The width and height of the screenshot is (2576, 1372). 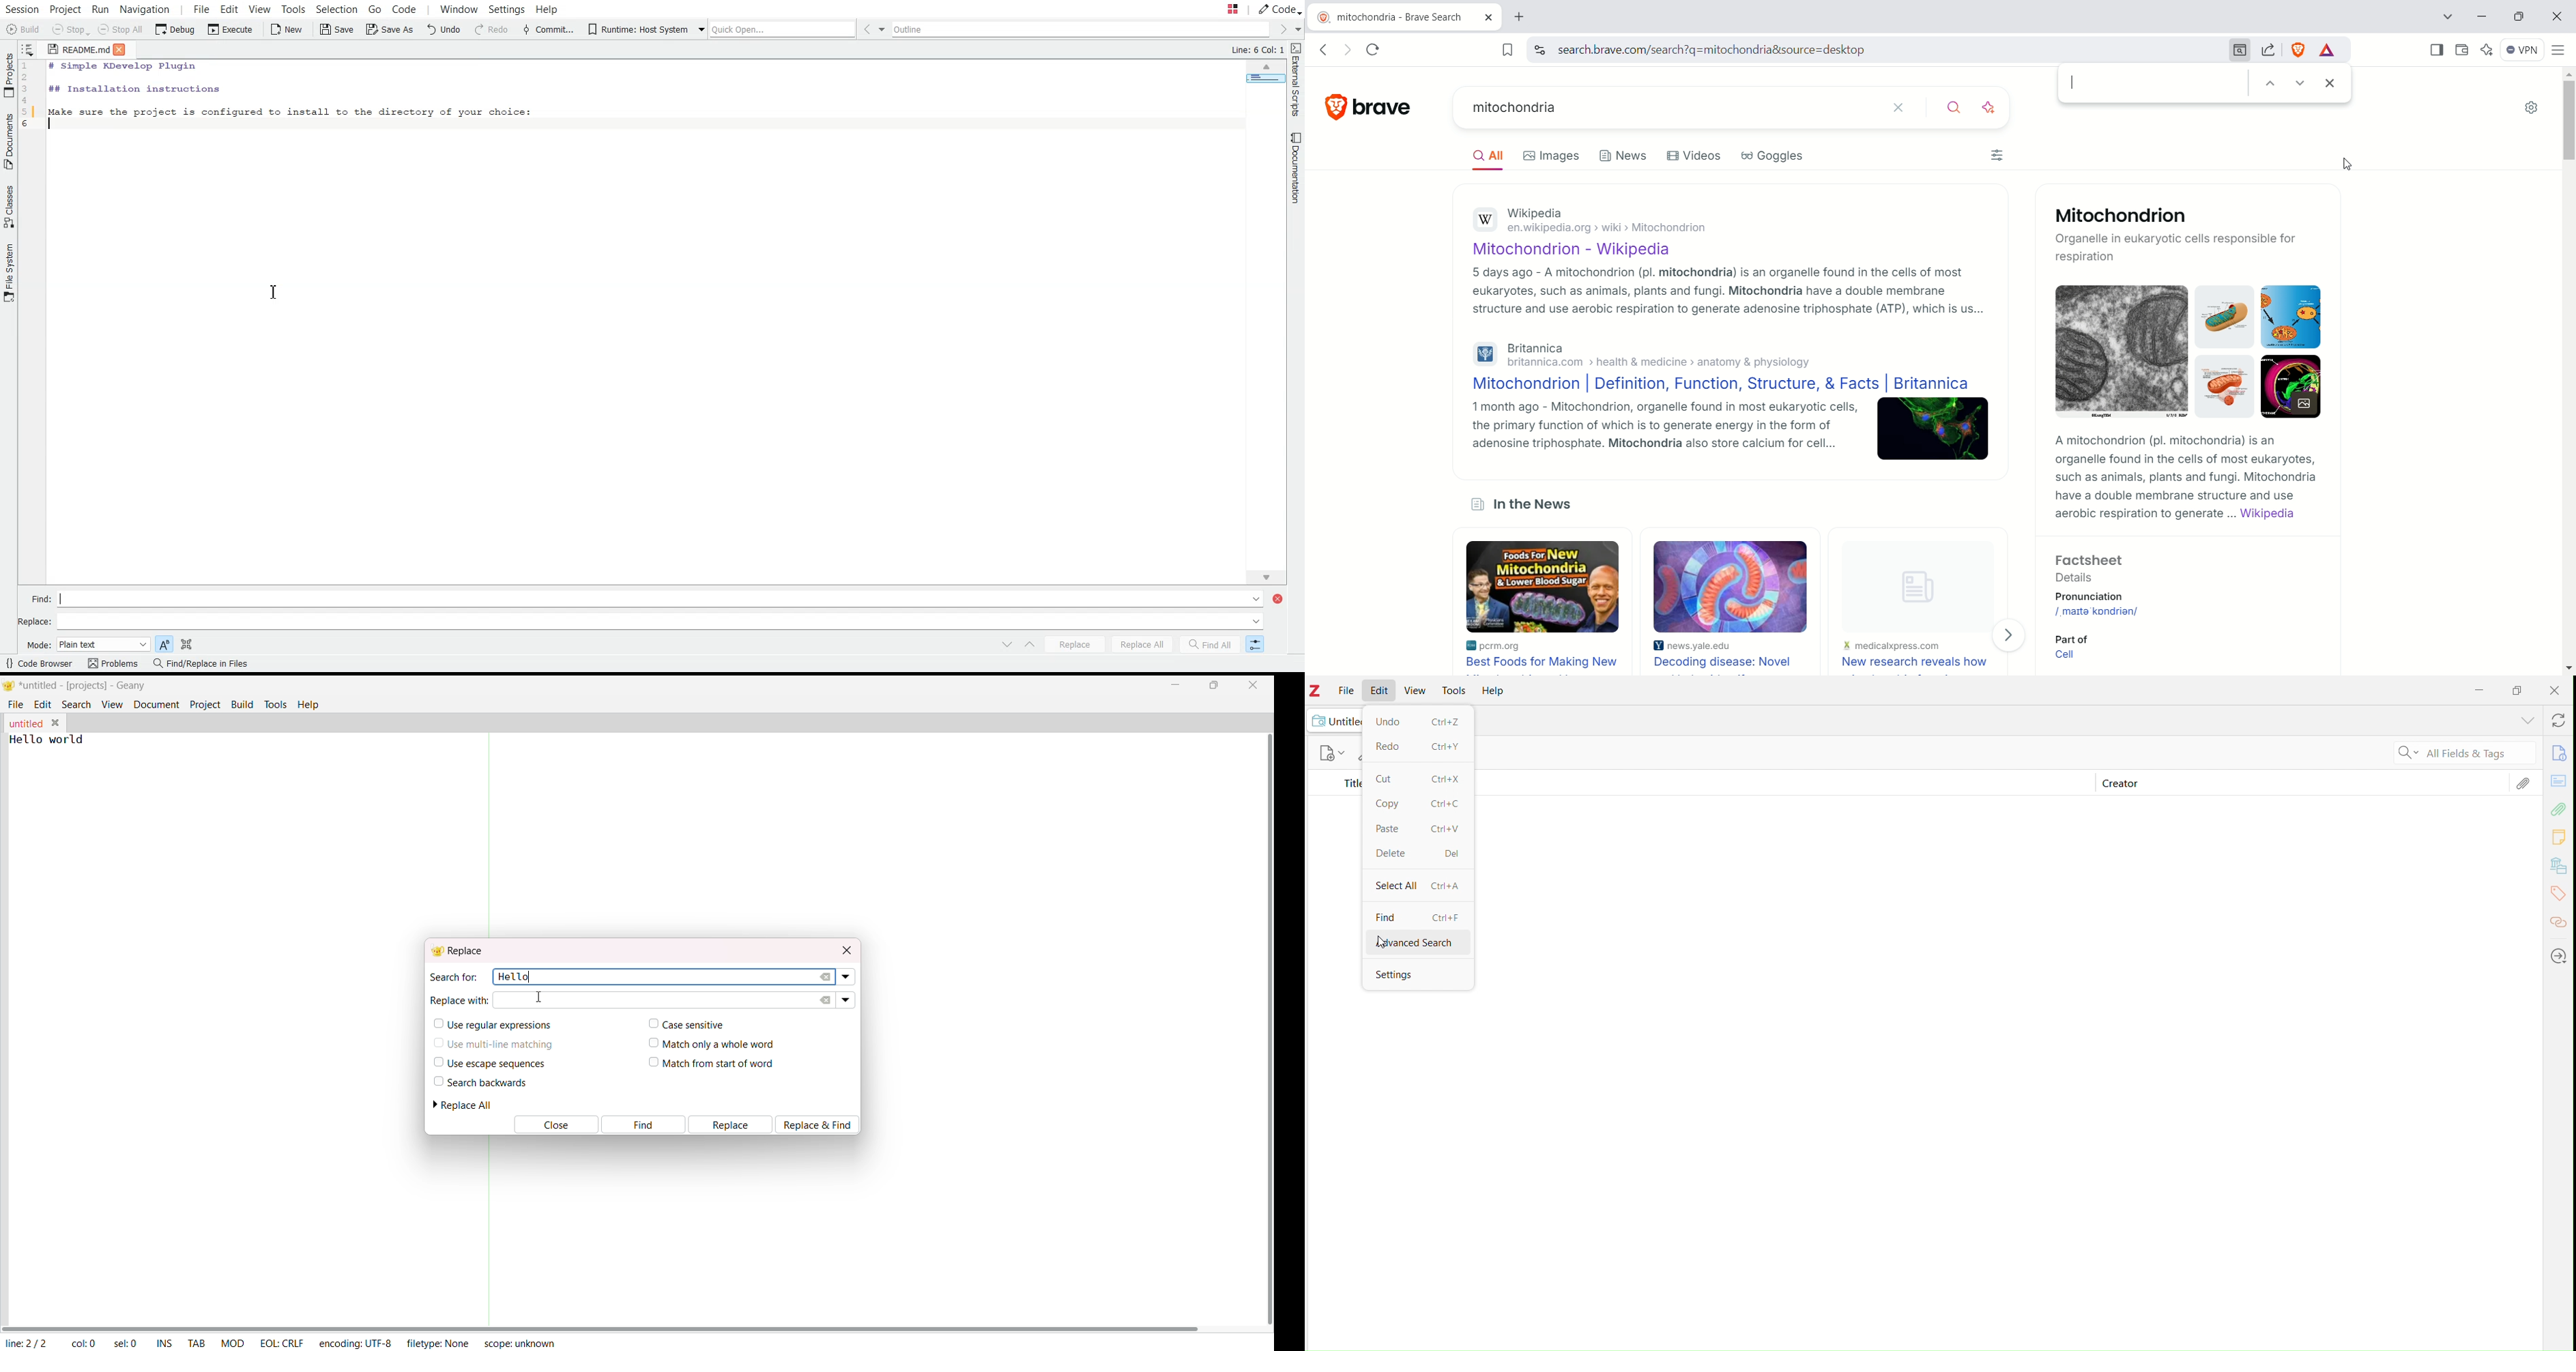 What do you see at coordinates (1669, 107) in the screenshot?
I see `mitochondria` at bounding box center [1669, 107].